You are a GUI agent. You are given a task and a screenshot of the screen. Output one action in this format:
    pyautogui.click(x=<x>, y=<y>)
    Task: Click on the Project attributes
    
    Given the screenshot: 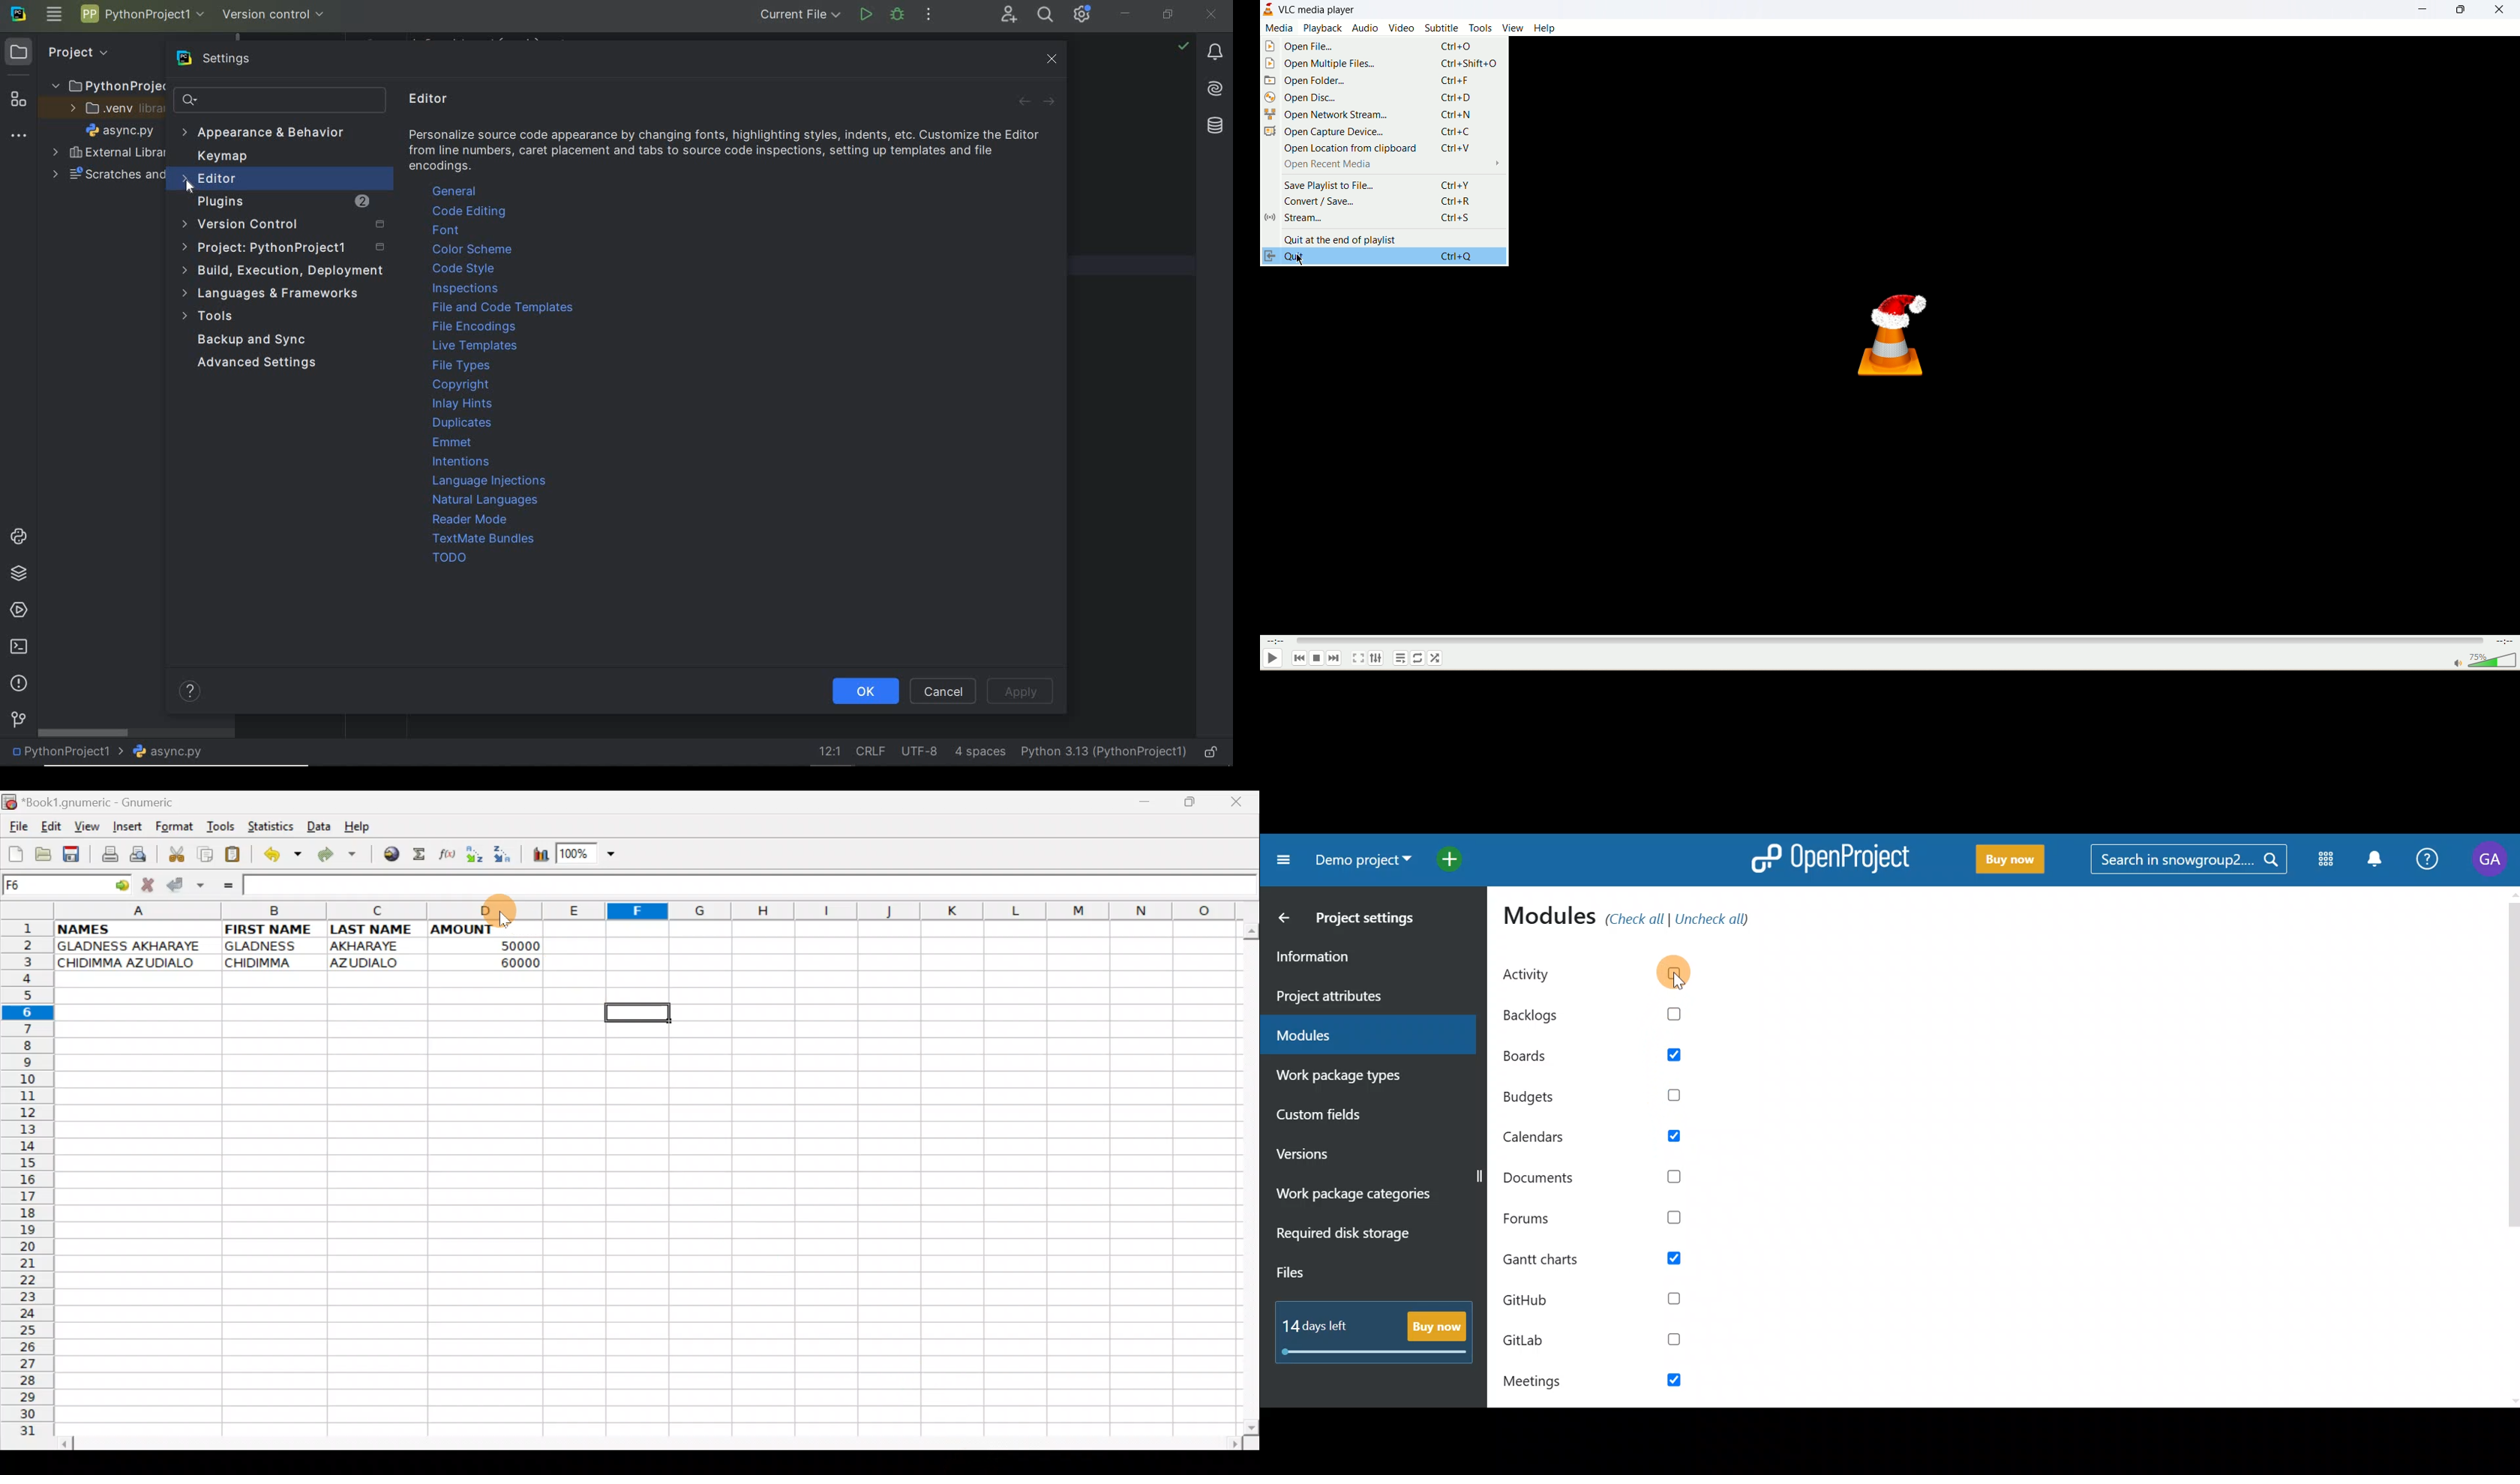 What is the action you would take?
    pyautogui.click(x=1364, y=997)
    